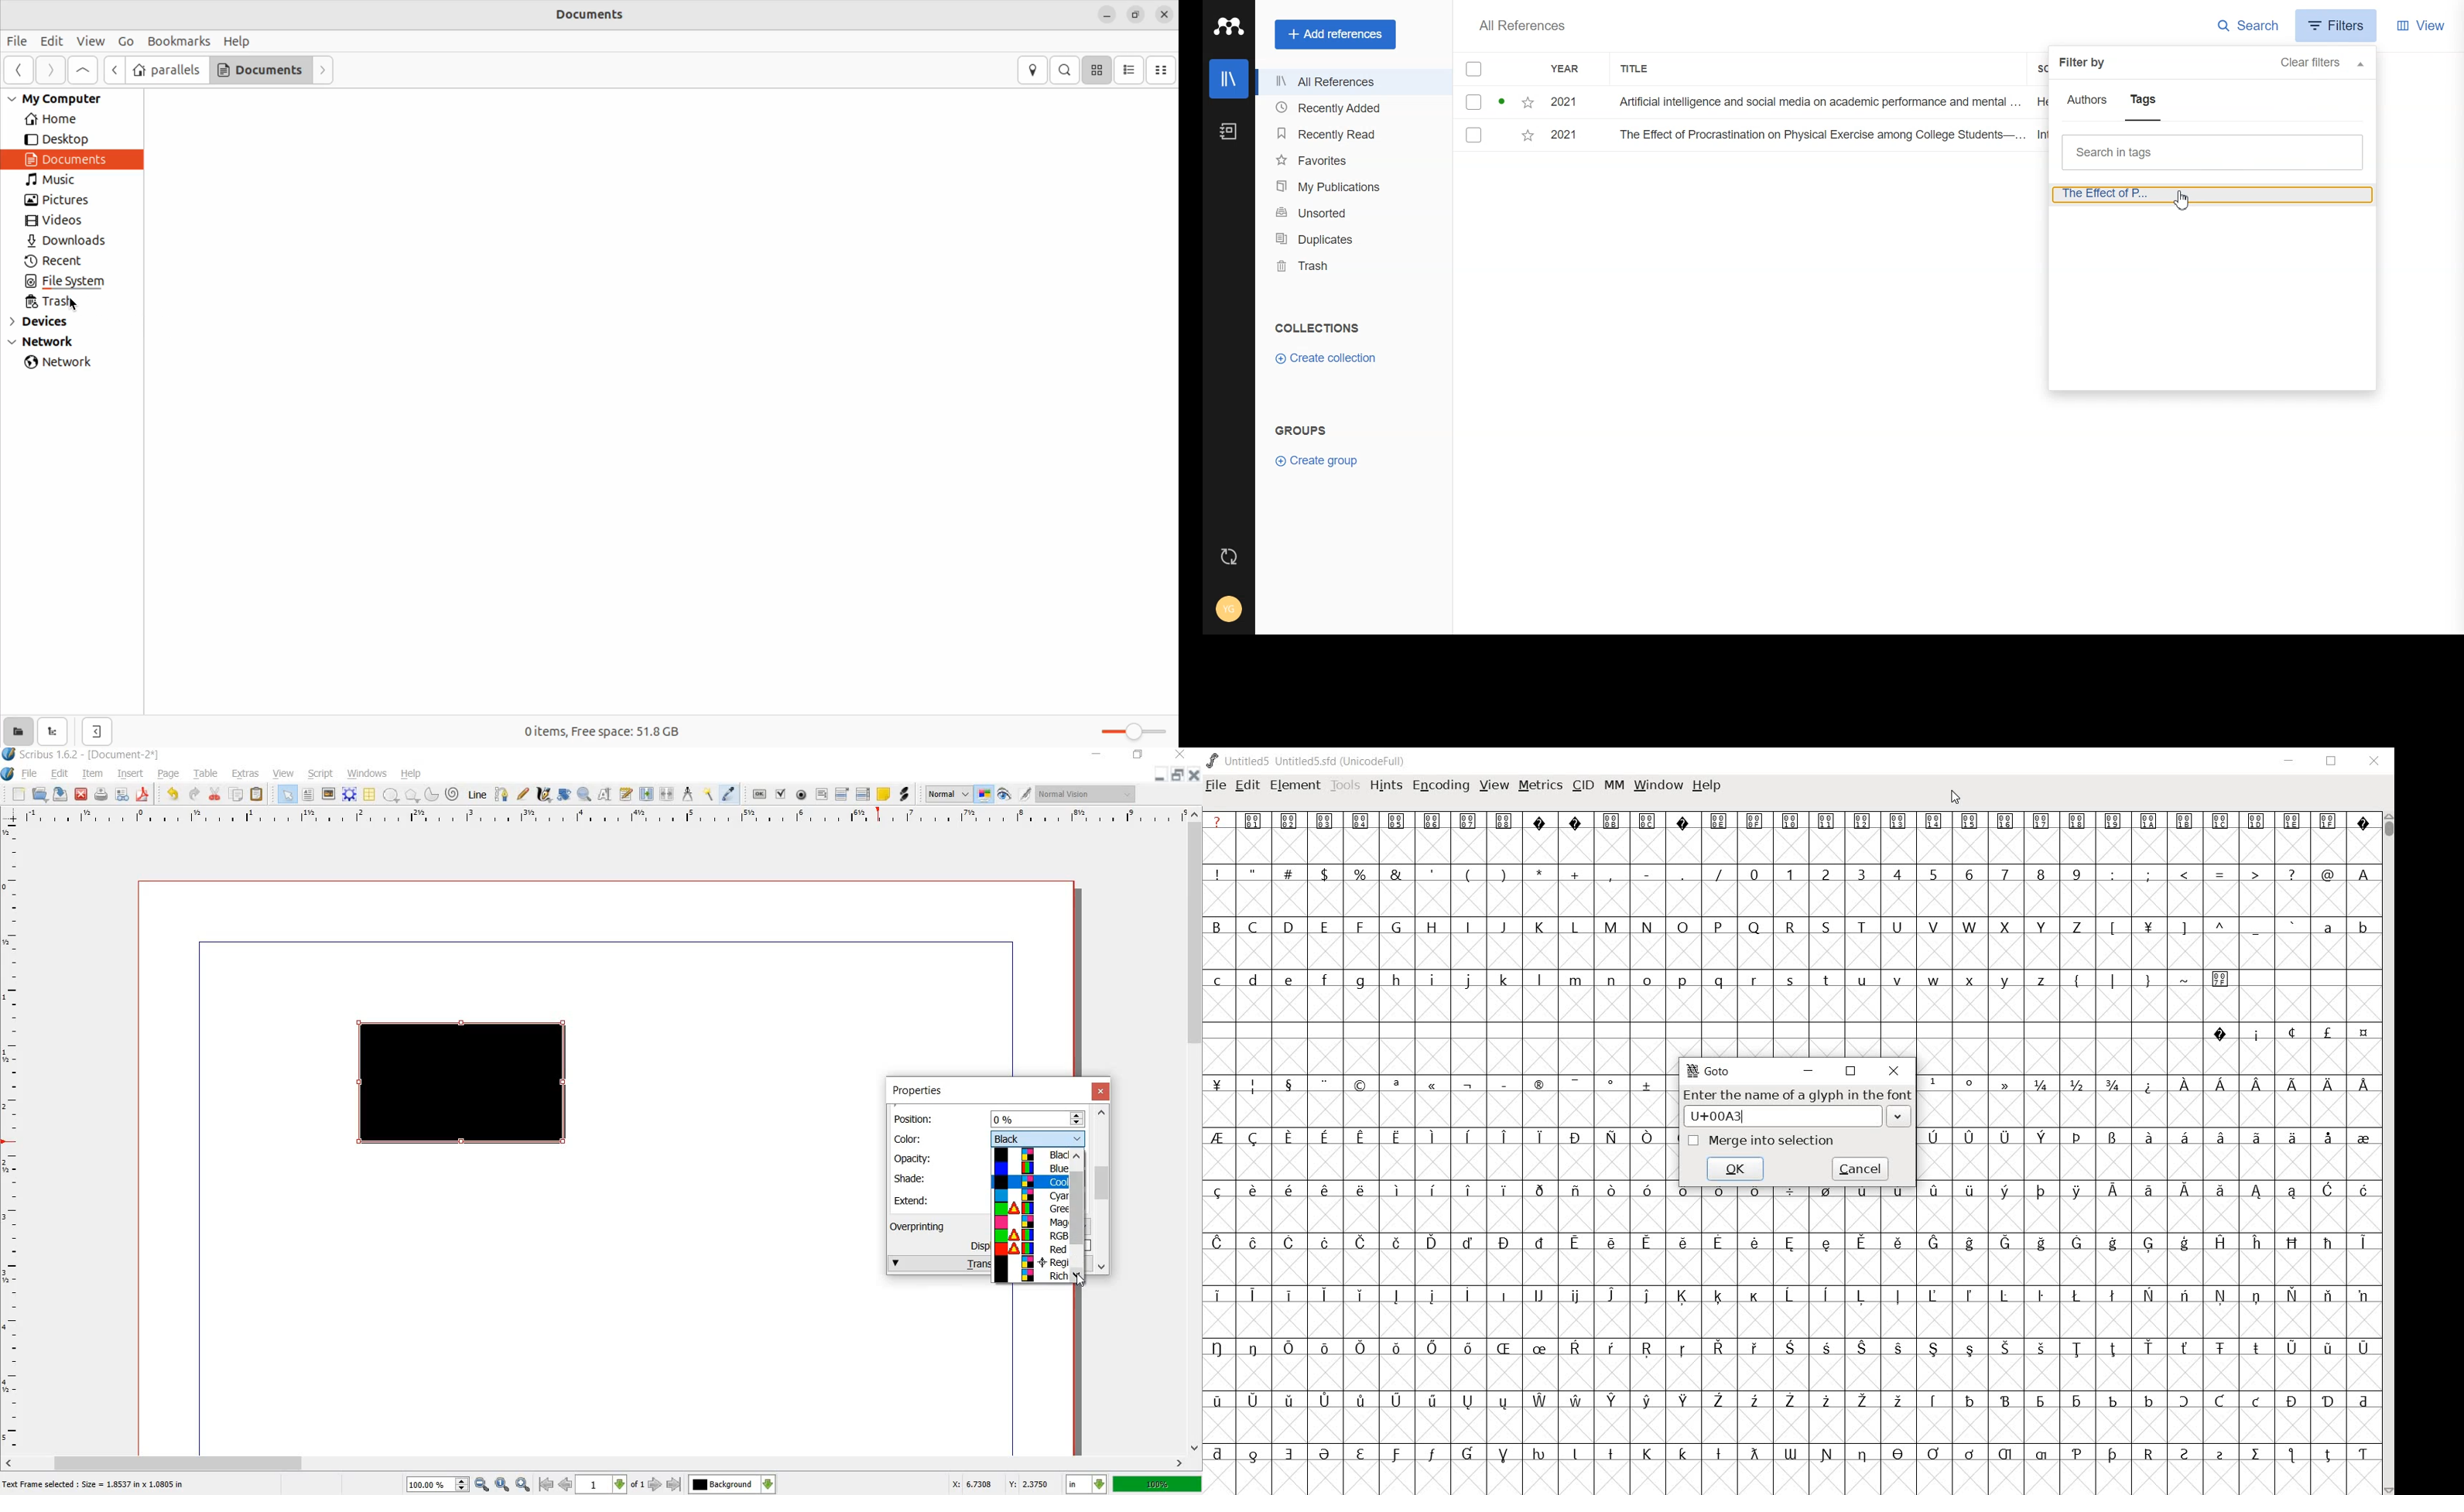 Image resolution: width=2464 pixels, height=1512 pixels. What do you see at coordinates (2292, 1401) in the screenshot?
I see `Symbol` at bounding box center [2292, 1401].